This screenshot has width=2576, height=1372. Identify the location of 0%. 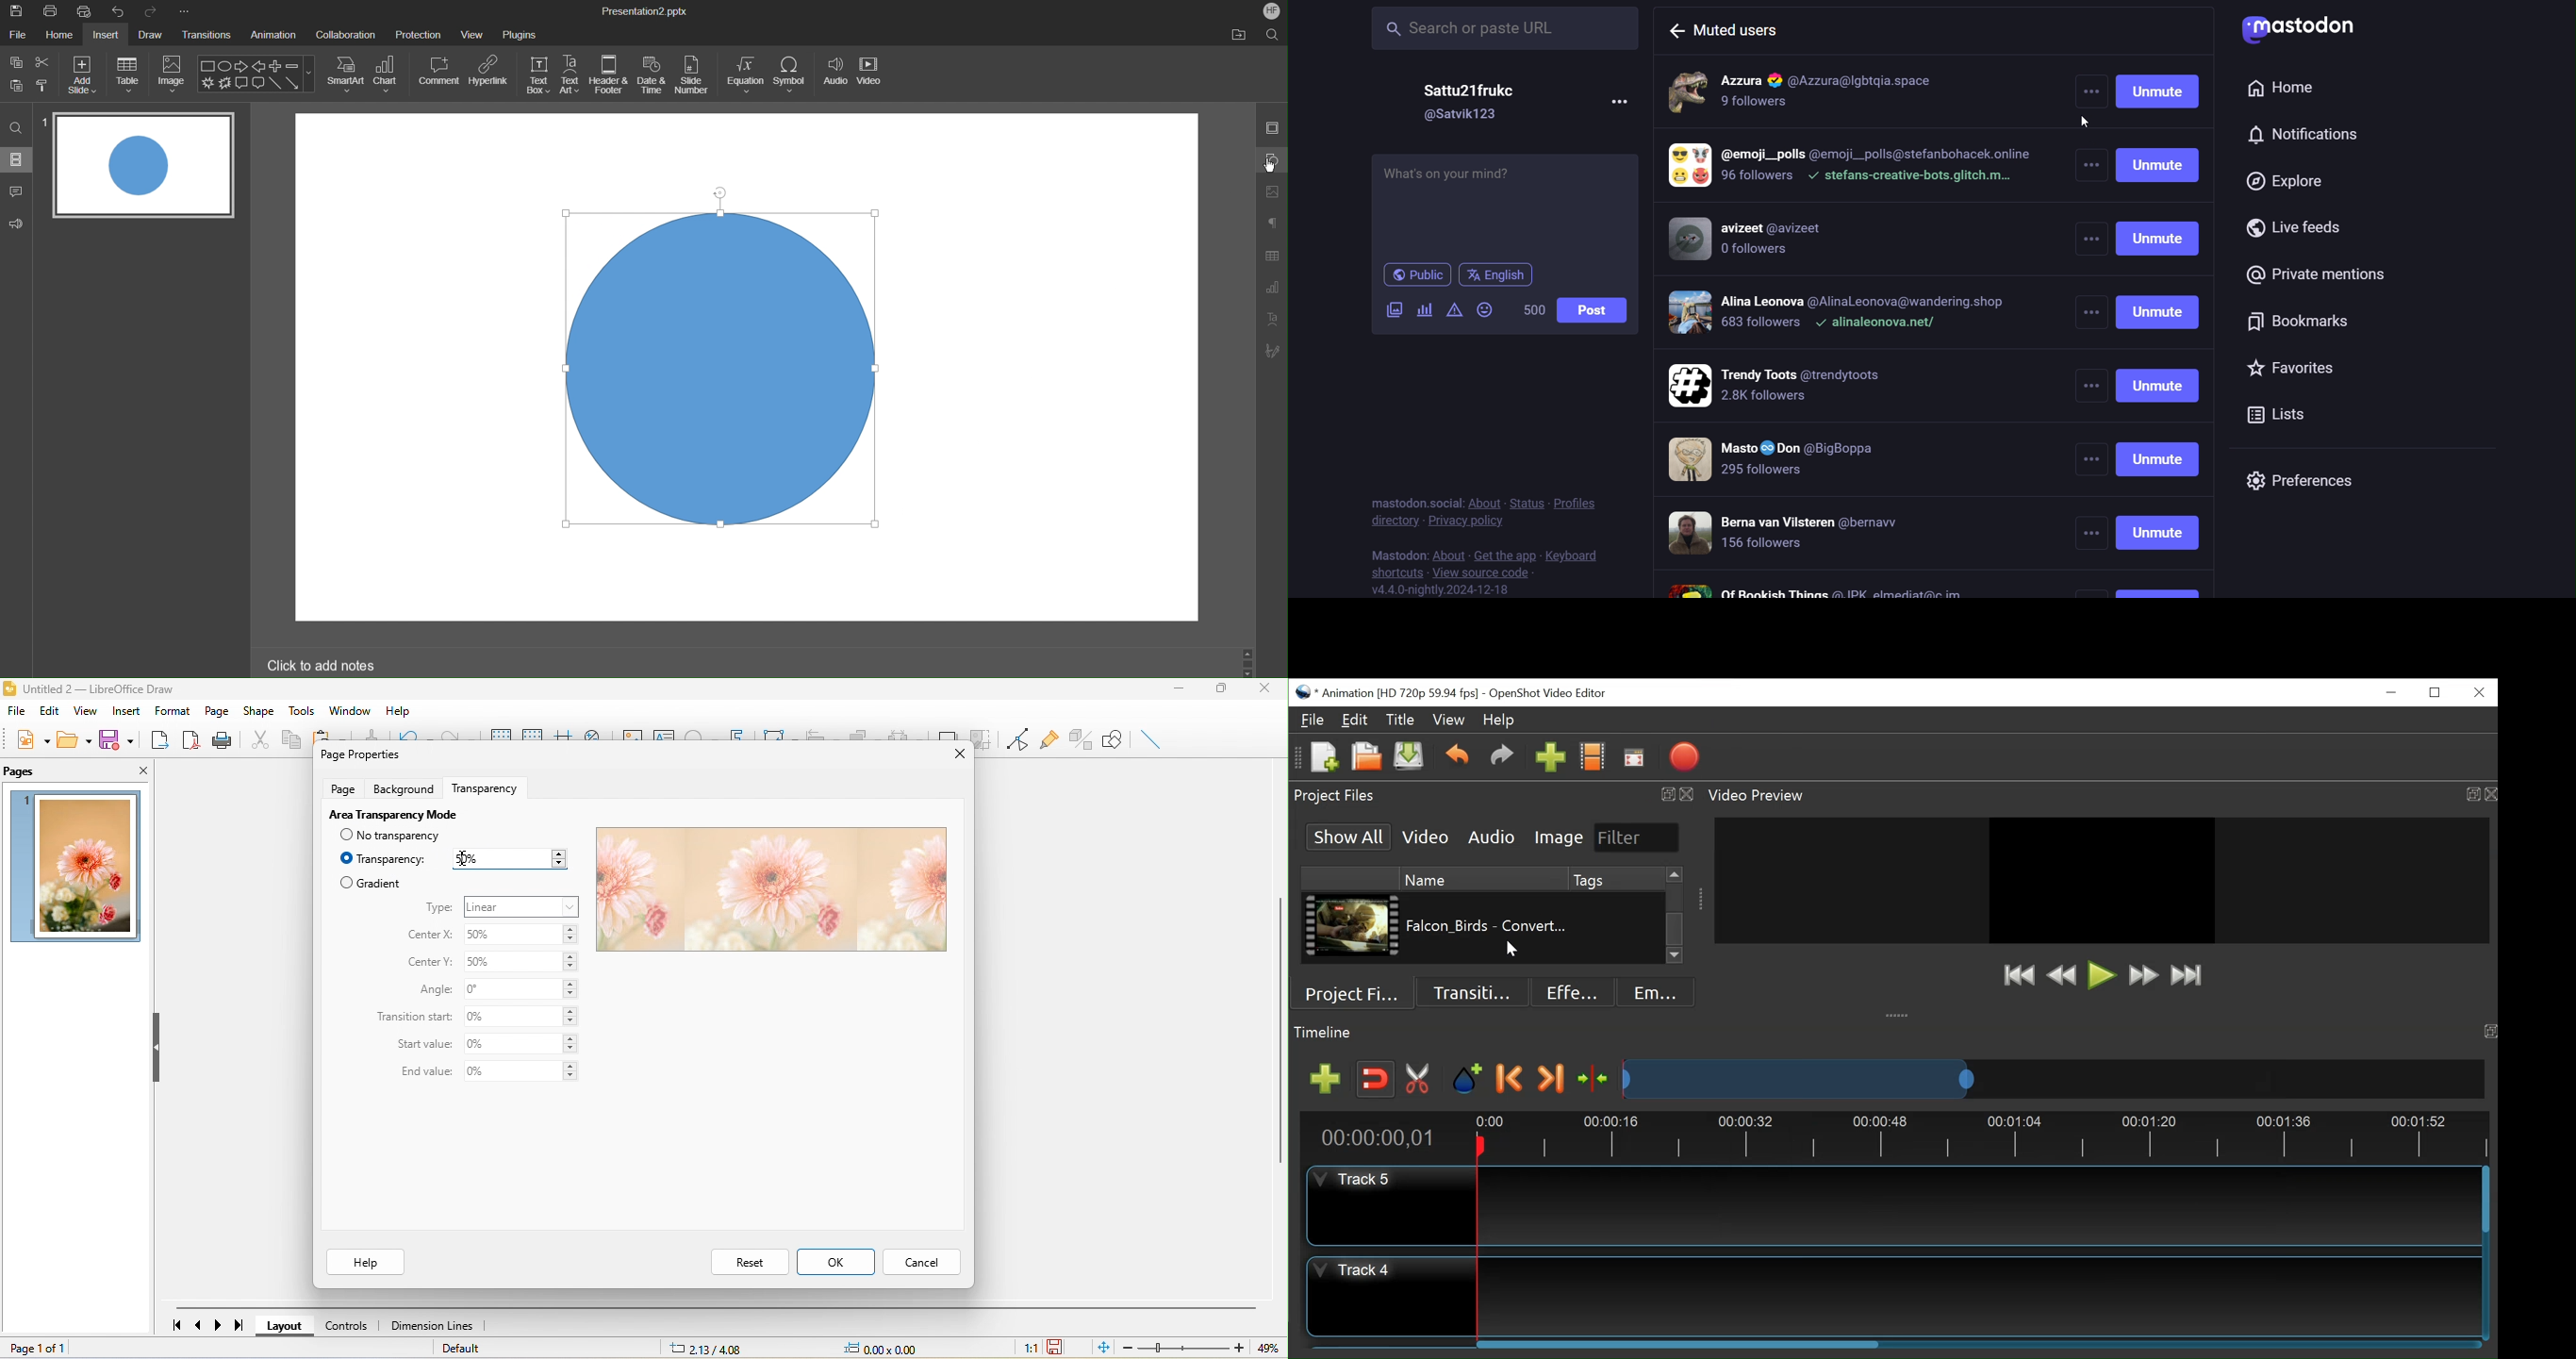
(522, 989).